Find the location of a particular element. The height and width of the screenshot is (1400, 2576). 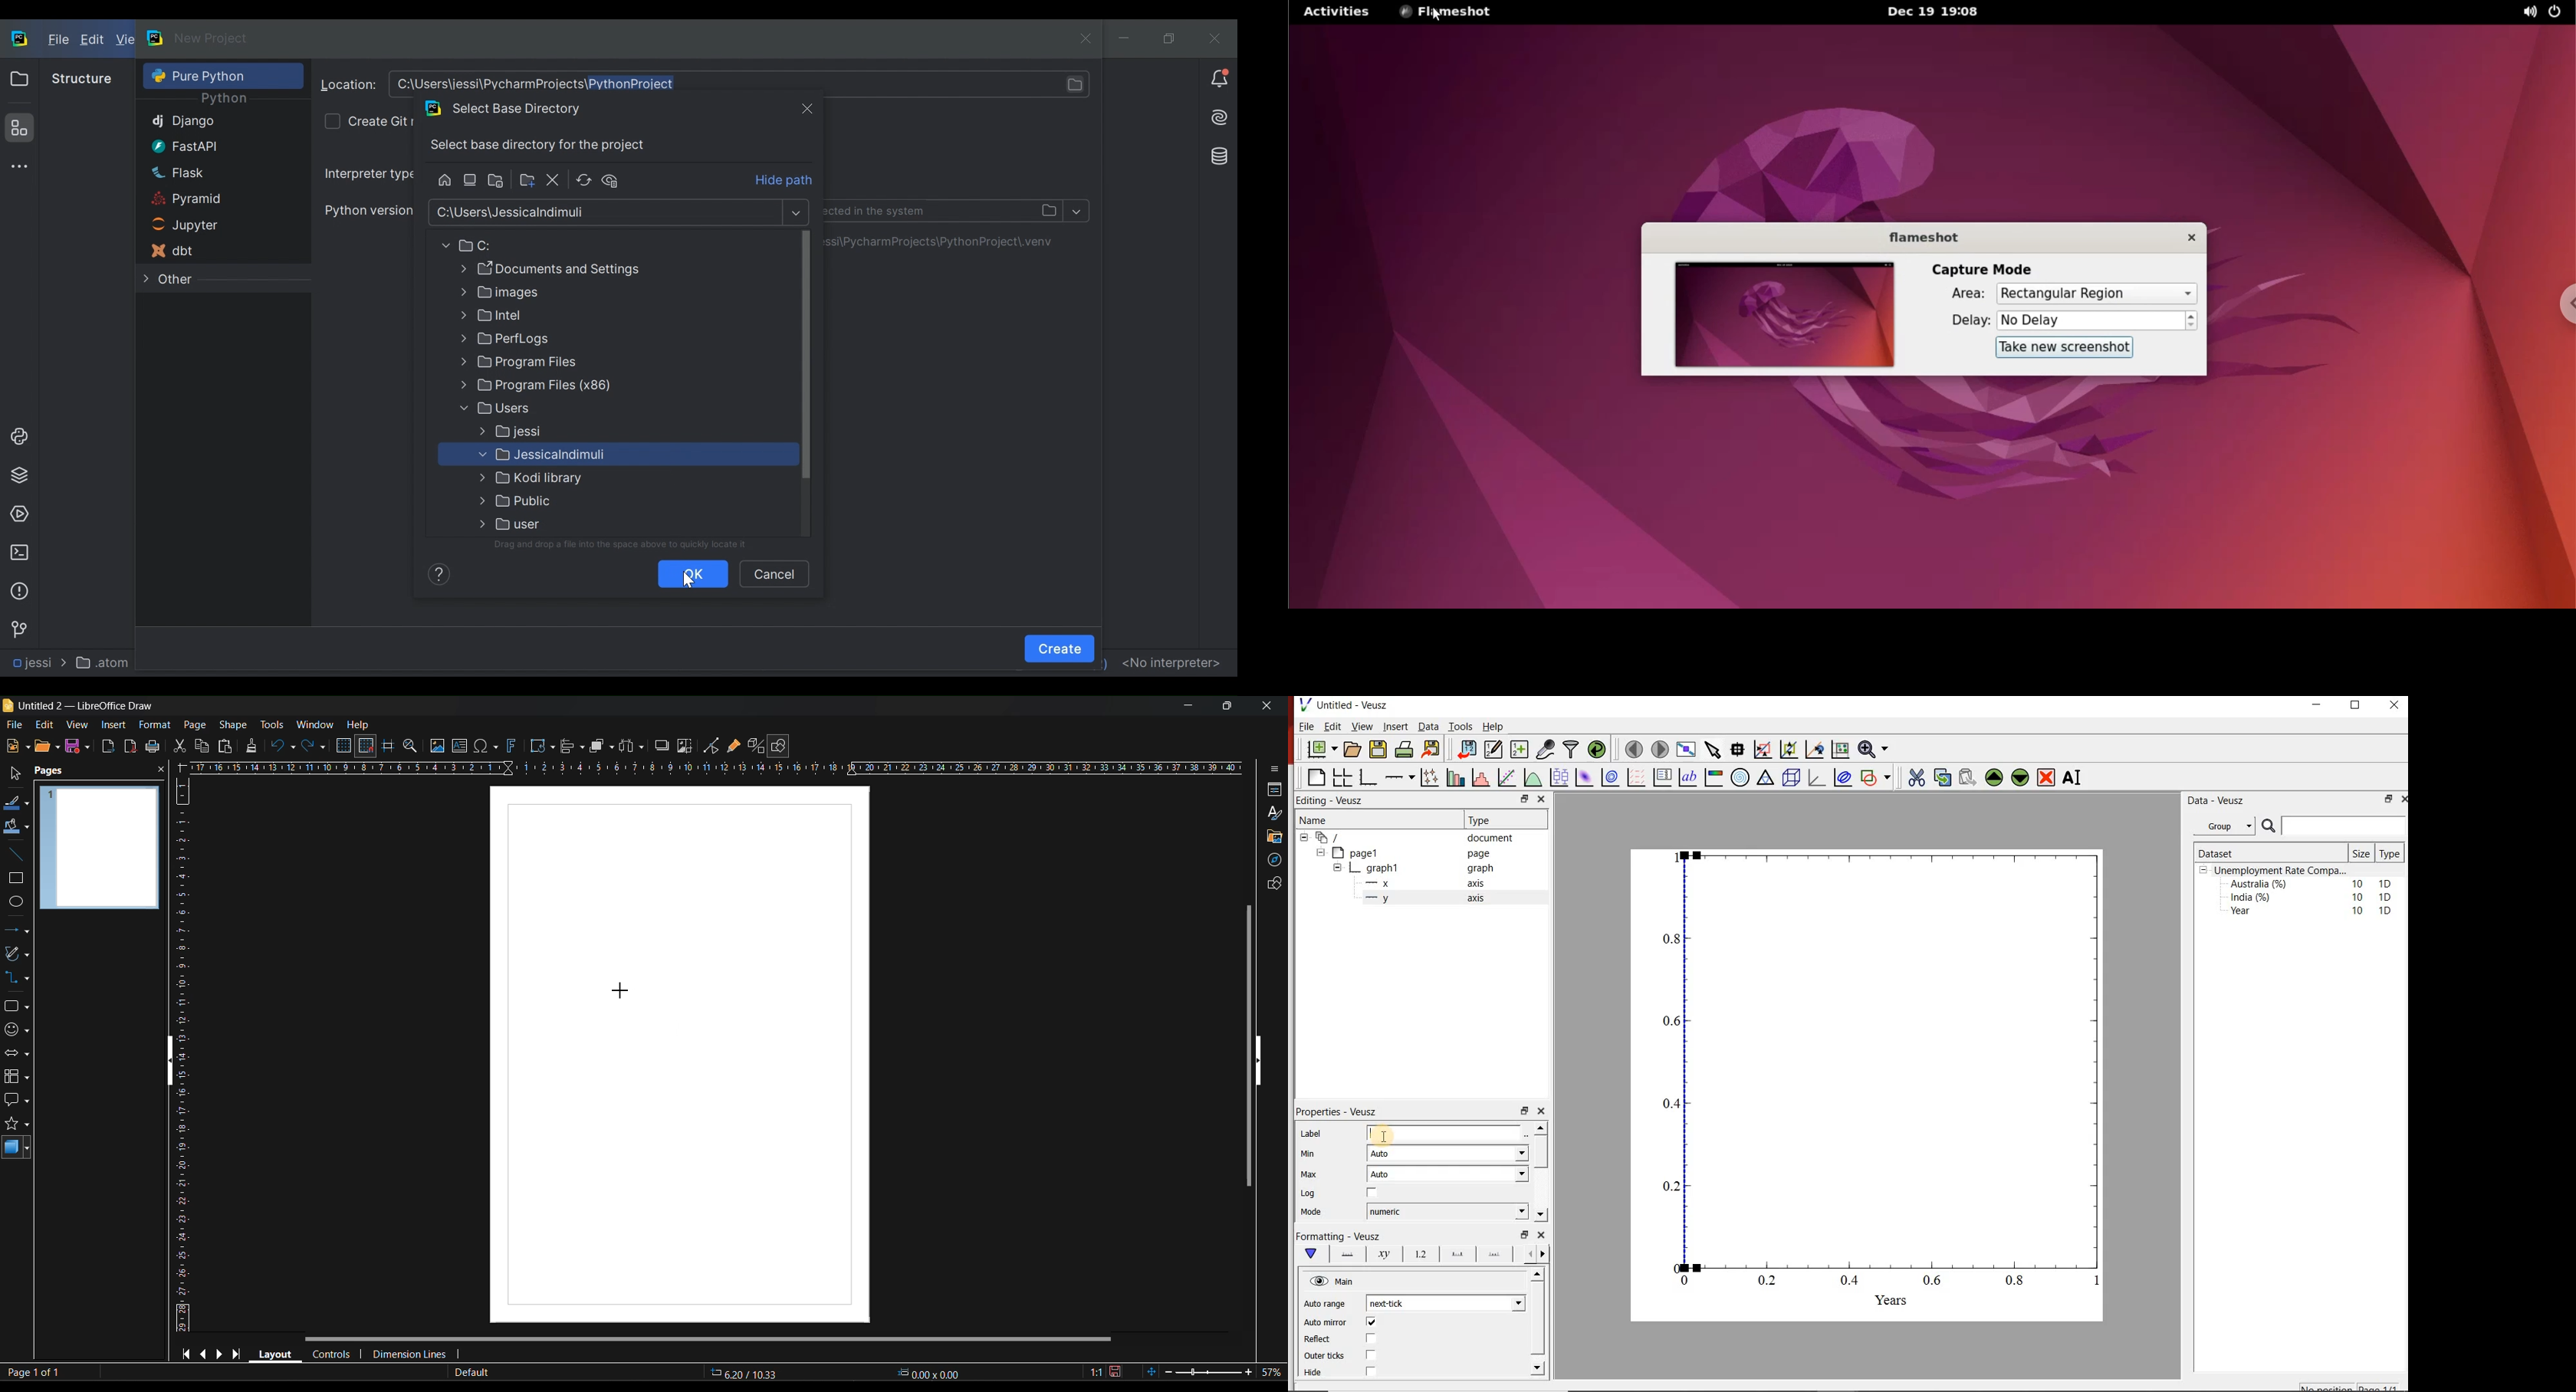

tools is located at coordinates (272, 724).